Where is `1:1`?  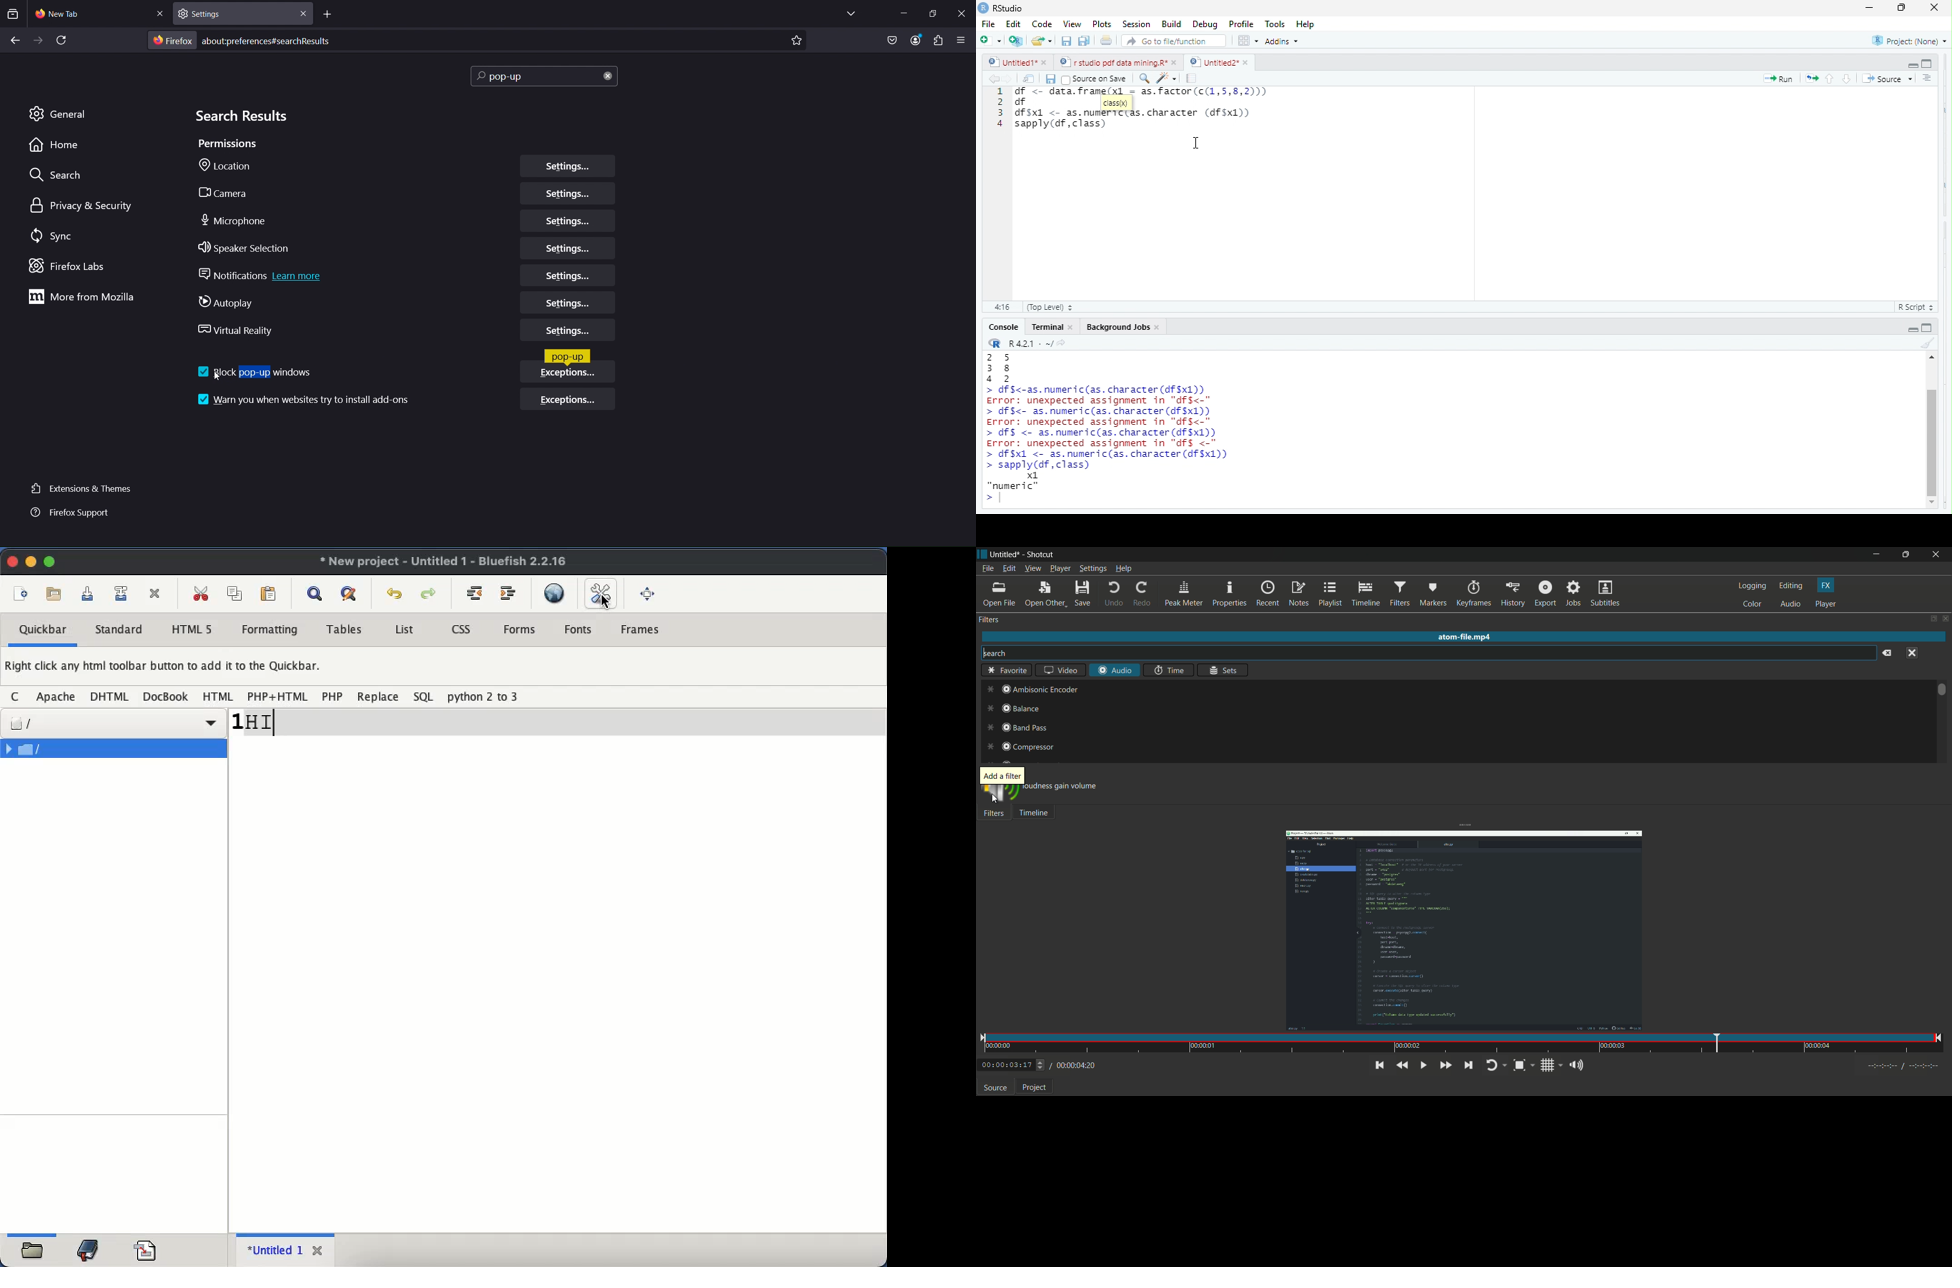 1:1 is located at coordinates (1002, 307).